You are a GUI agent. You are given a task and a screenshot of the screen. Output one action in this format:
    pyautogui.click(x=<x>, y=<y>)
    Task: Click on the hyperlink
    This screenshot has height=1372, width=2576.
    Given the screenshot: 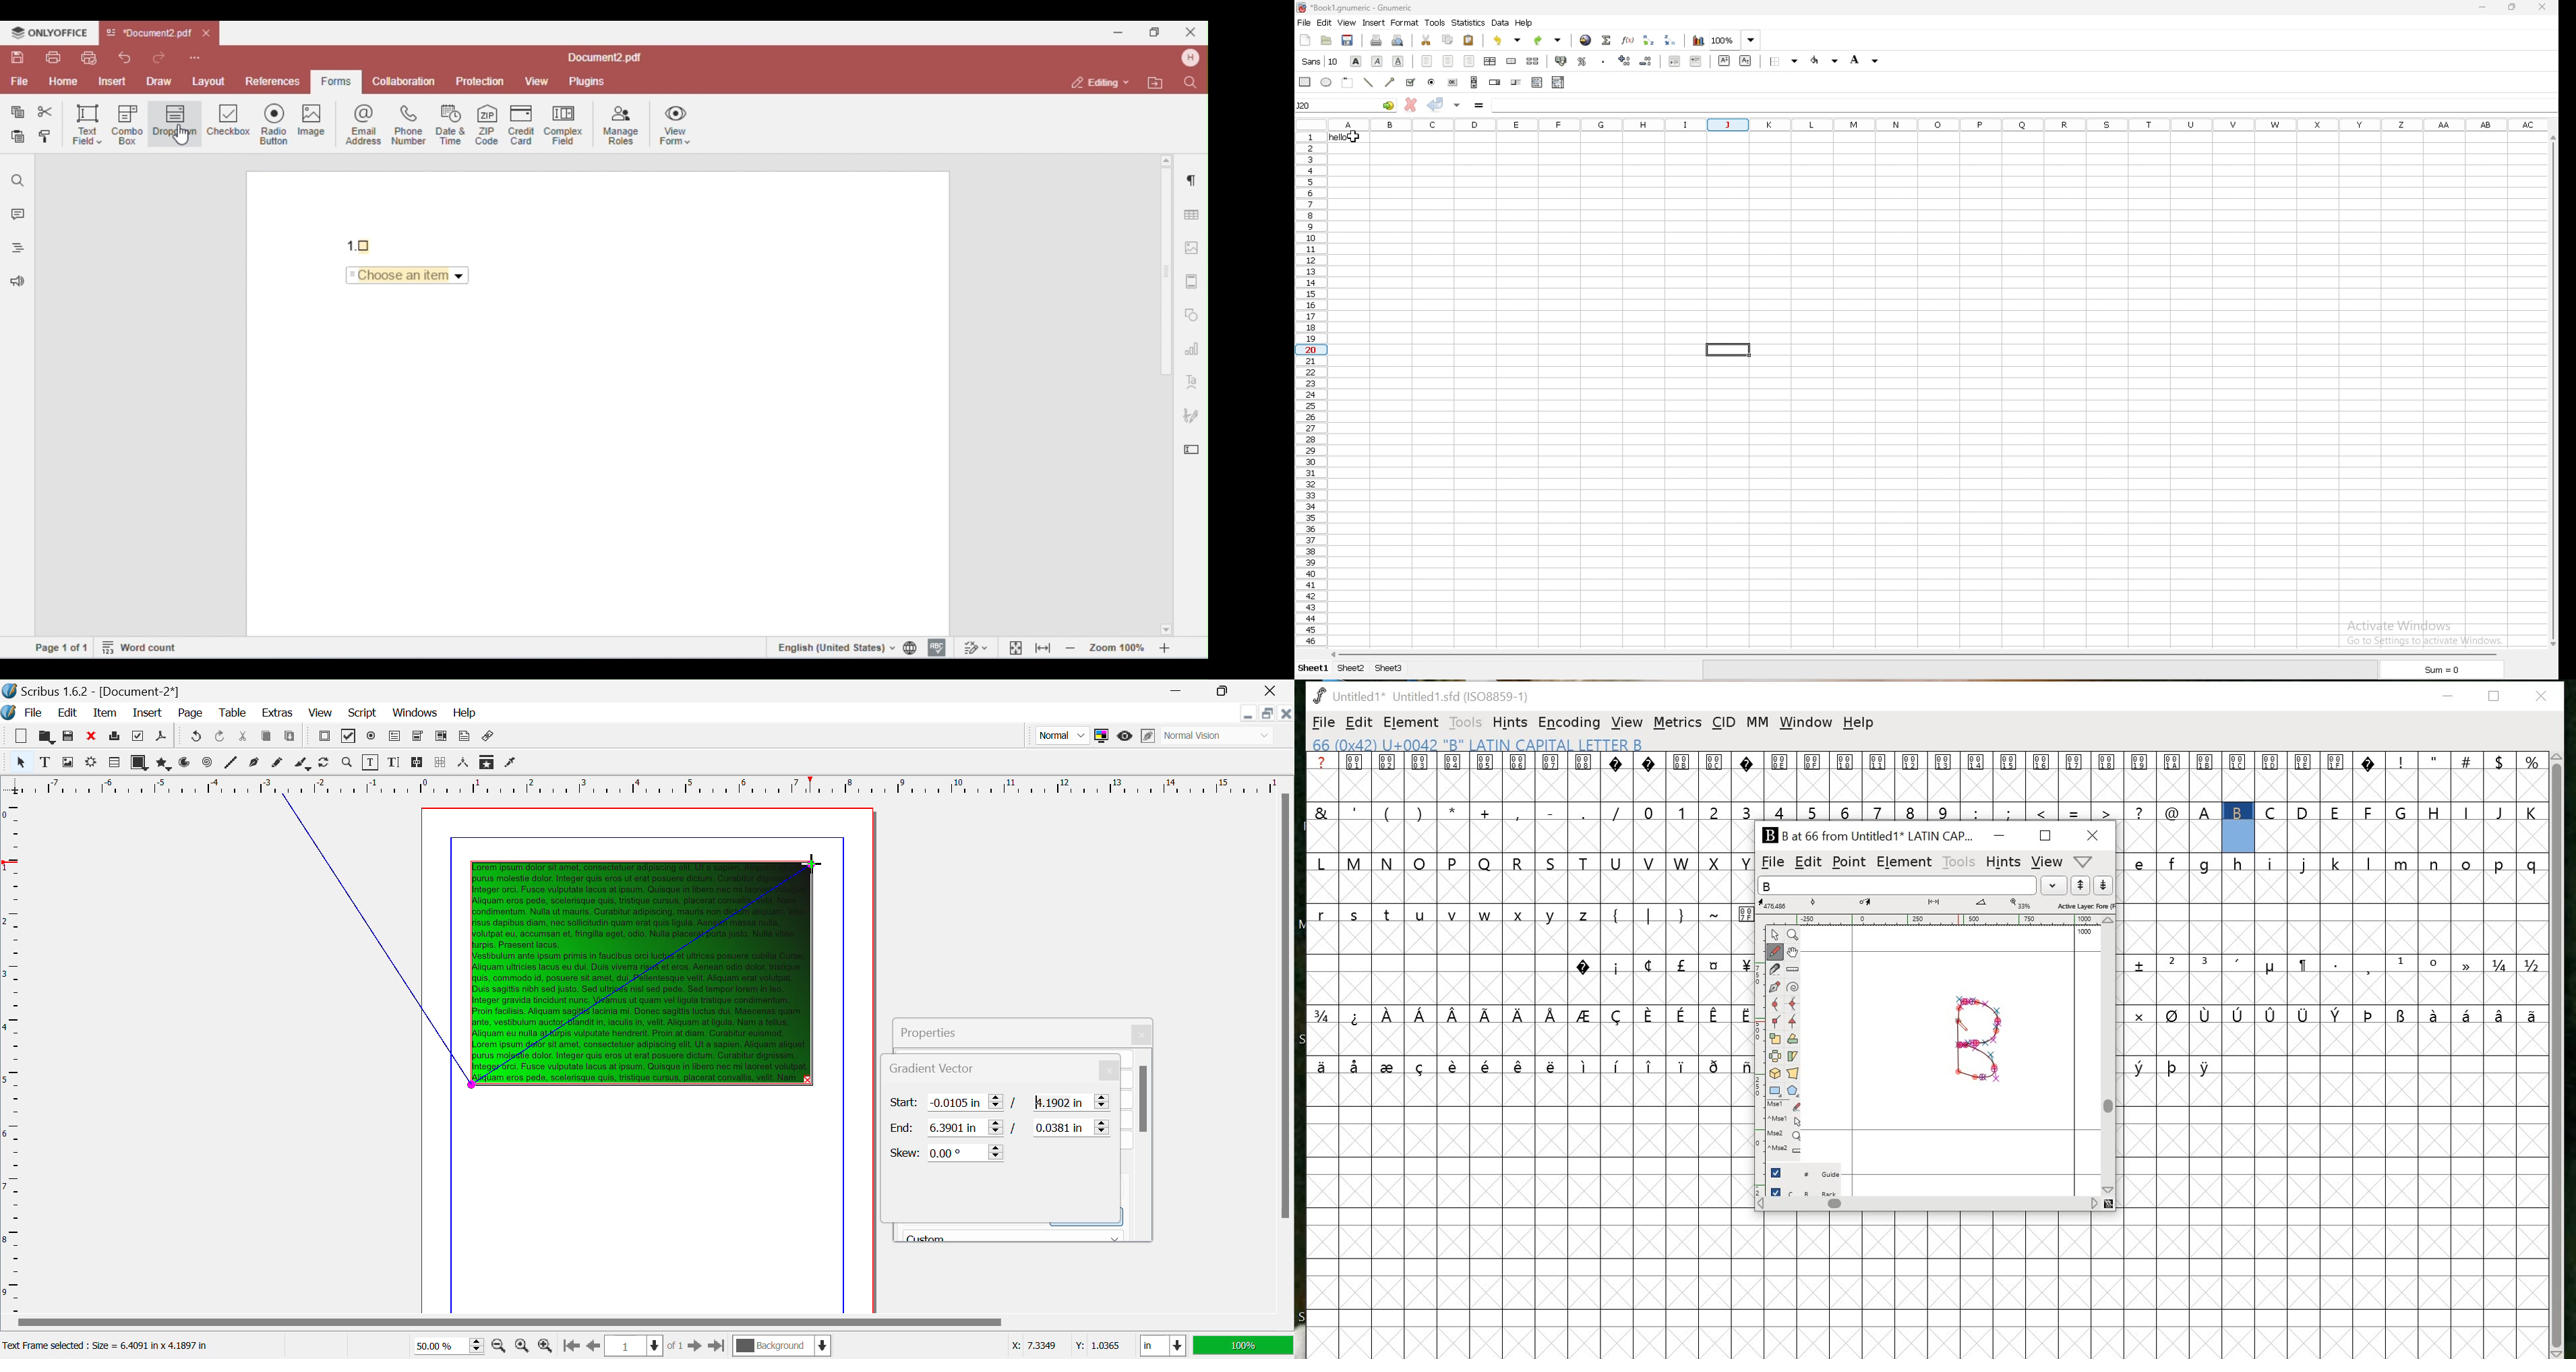 What is the action you would take?
    pyautogui.click(x=1585, y=40)
    